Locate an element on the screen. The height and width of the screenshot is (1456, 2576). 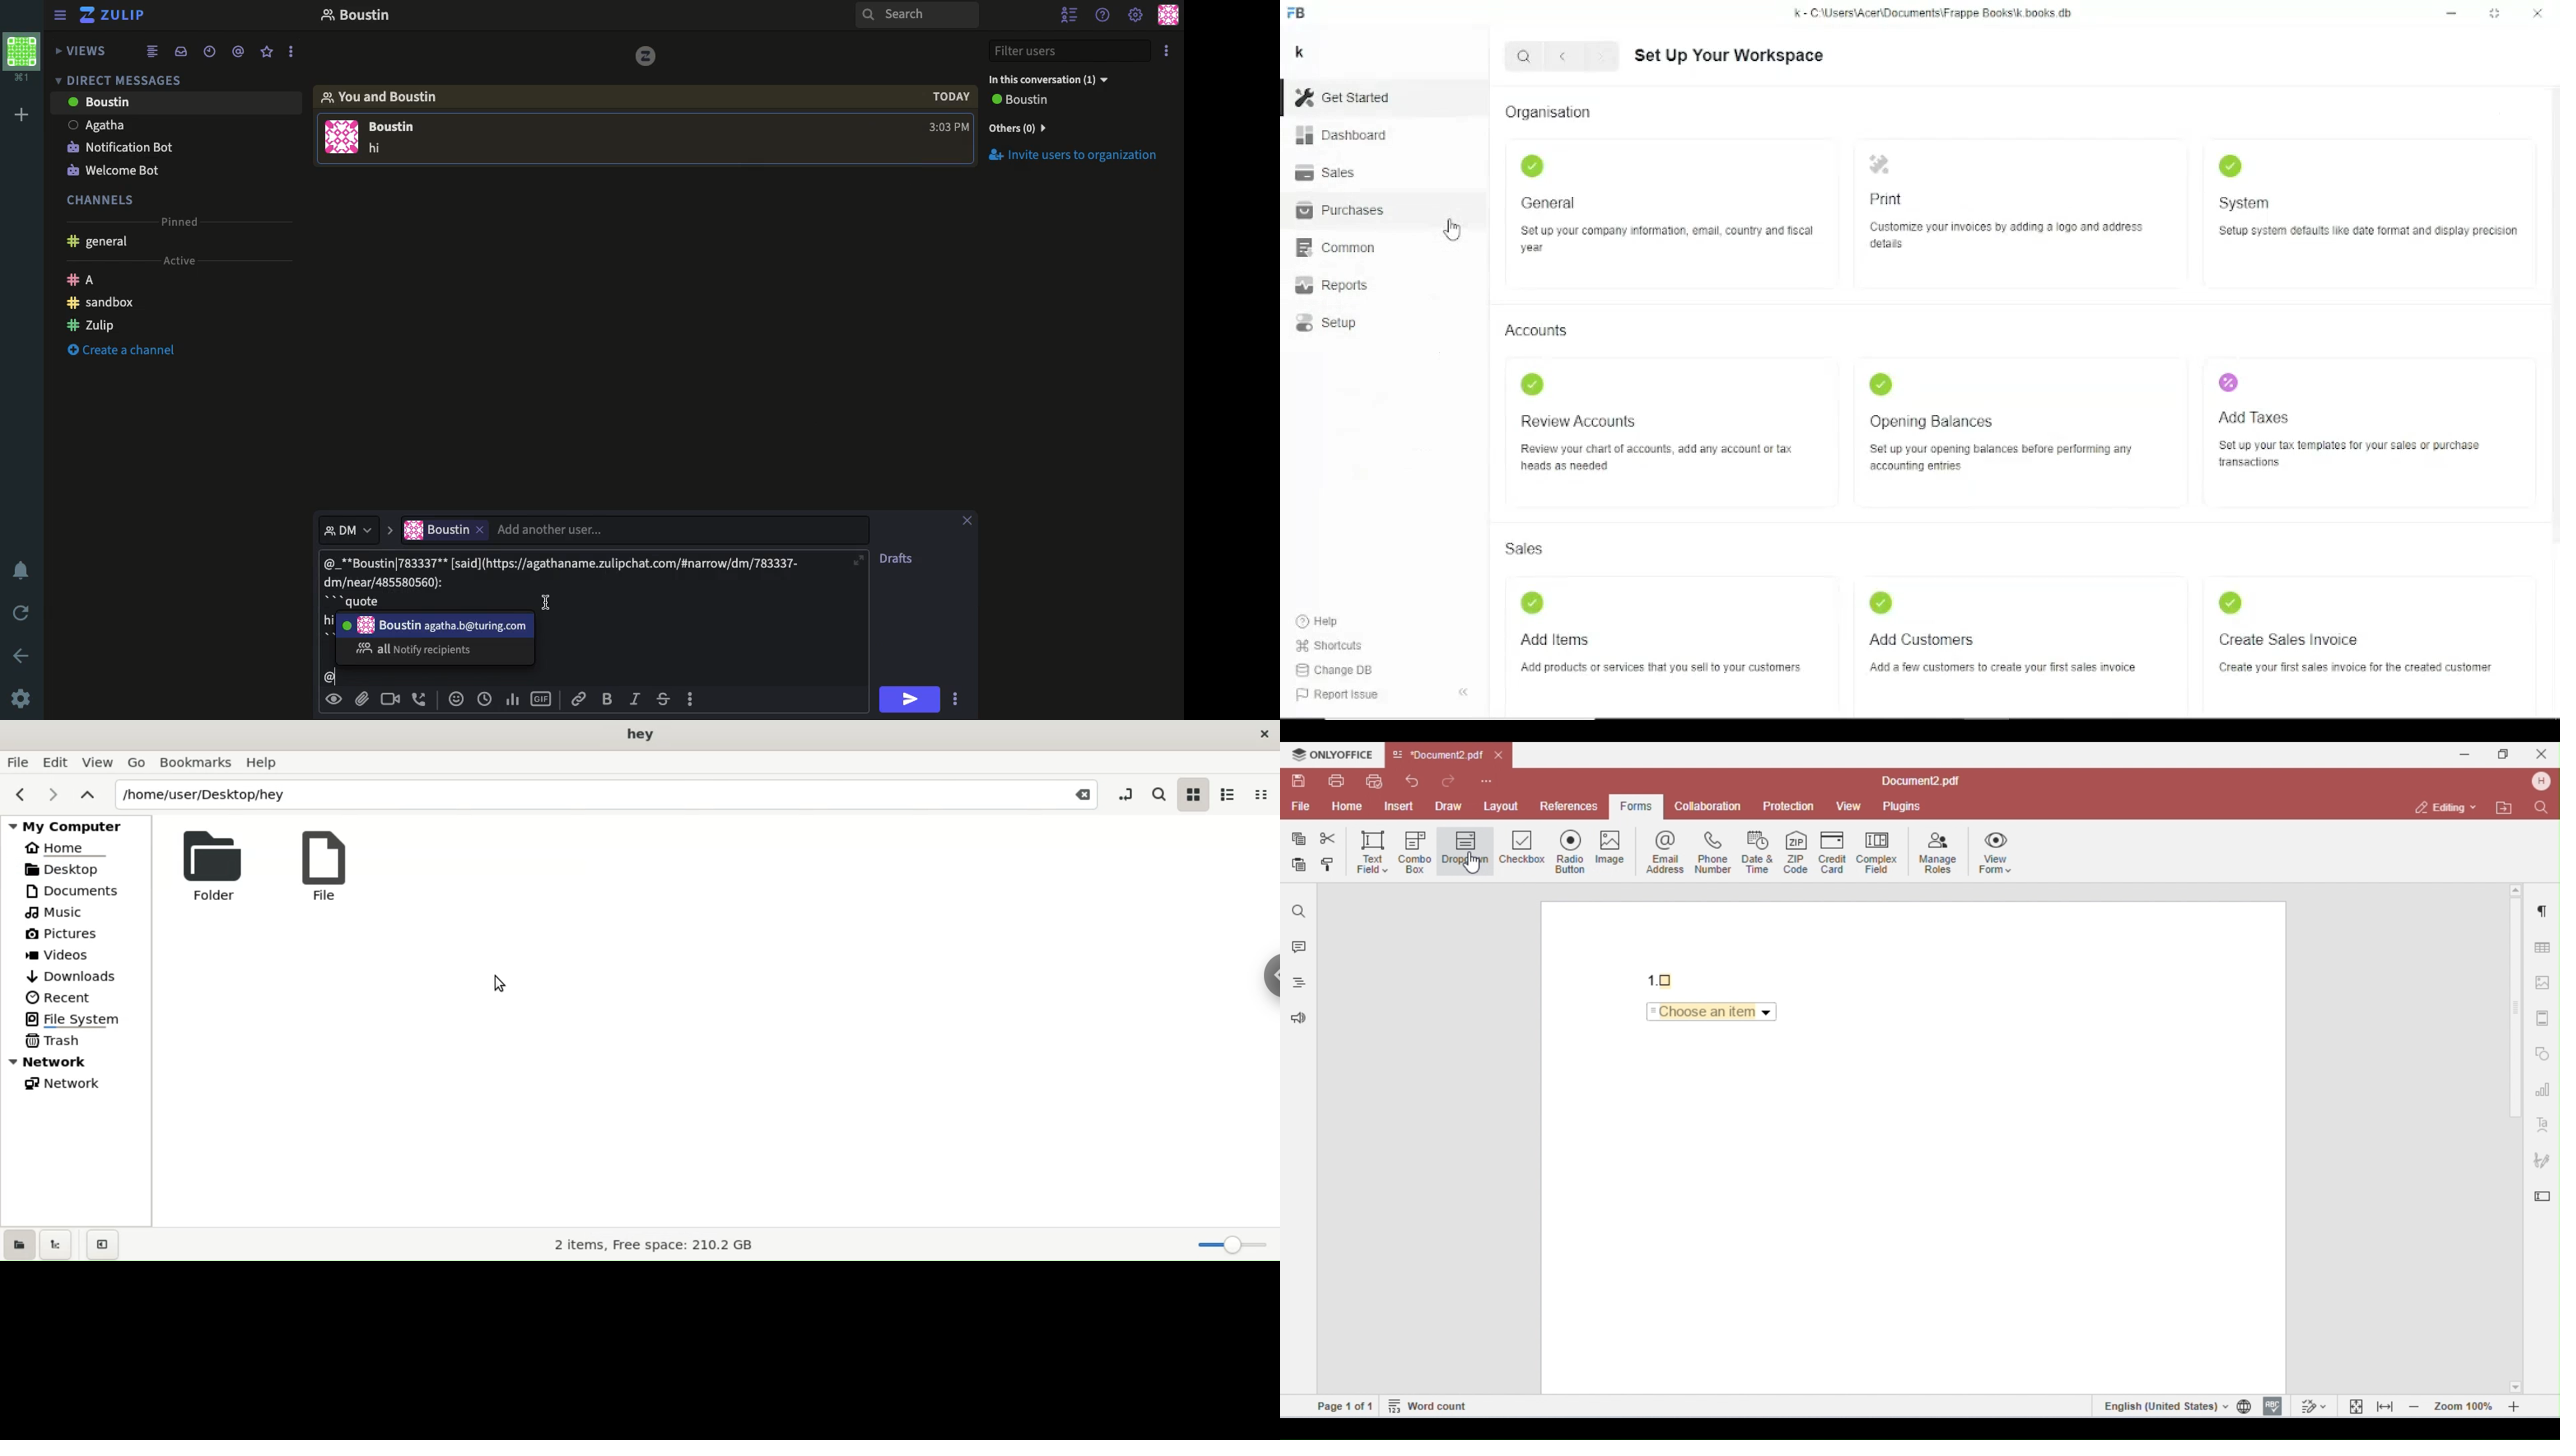
Gif is located at coordinates (542, 699).